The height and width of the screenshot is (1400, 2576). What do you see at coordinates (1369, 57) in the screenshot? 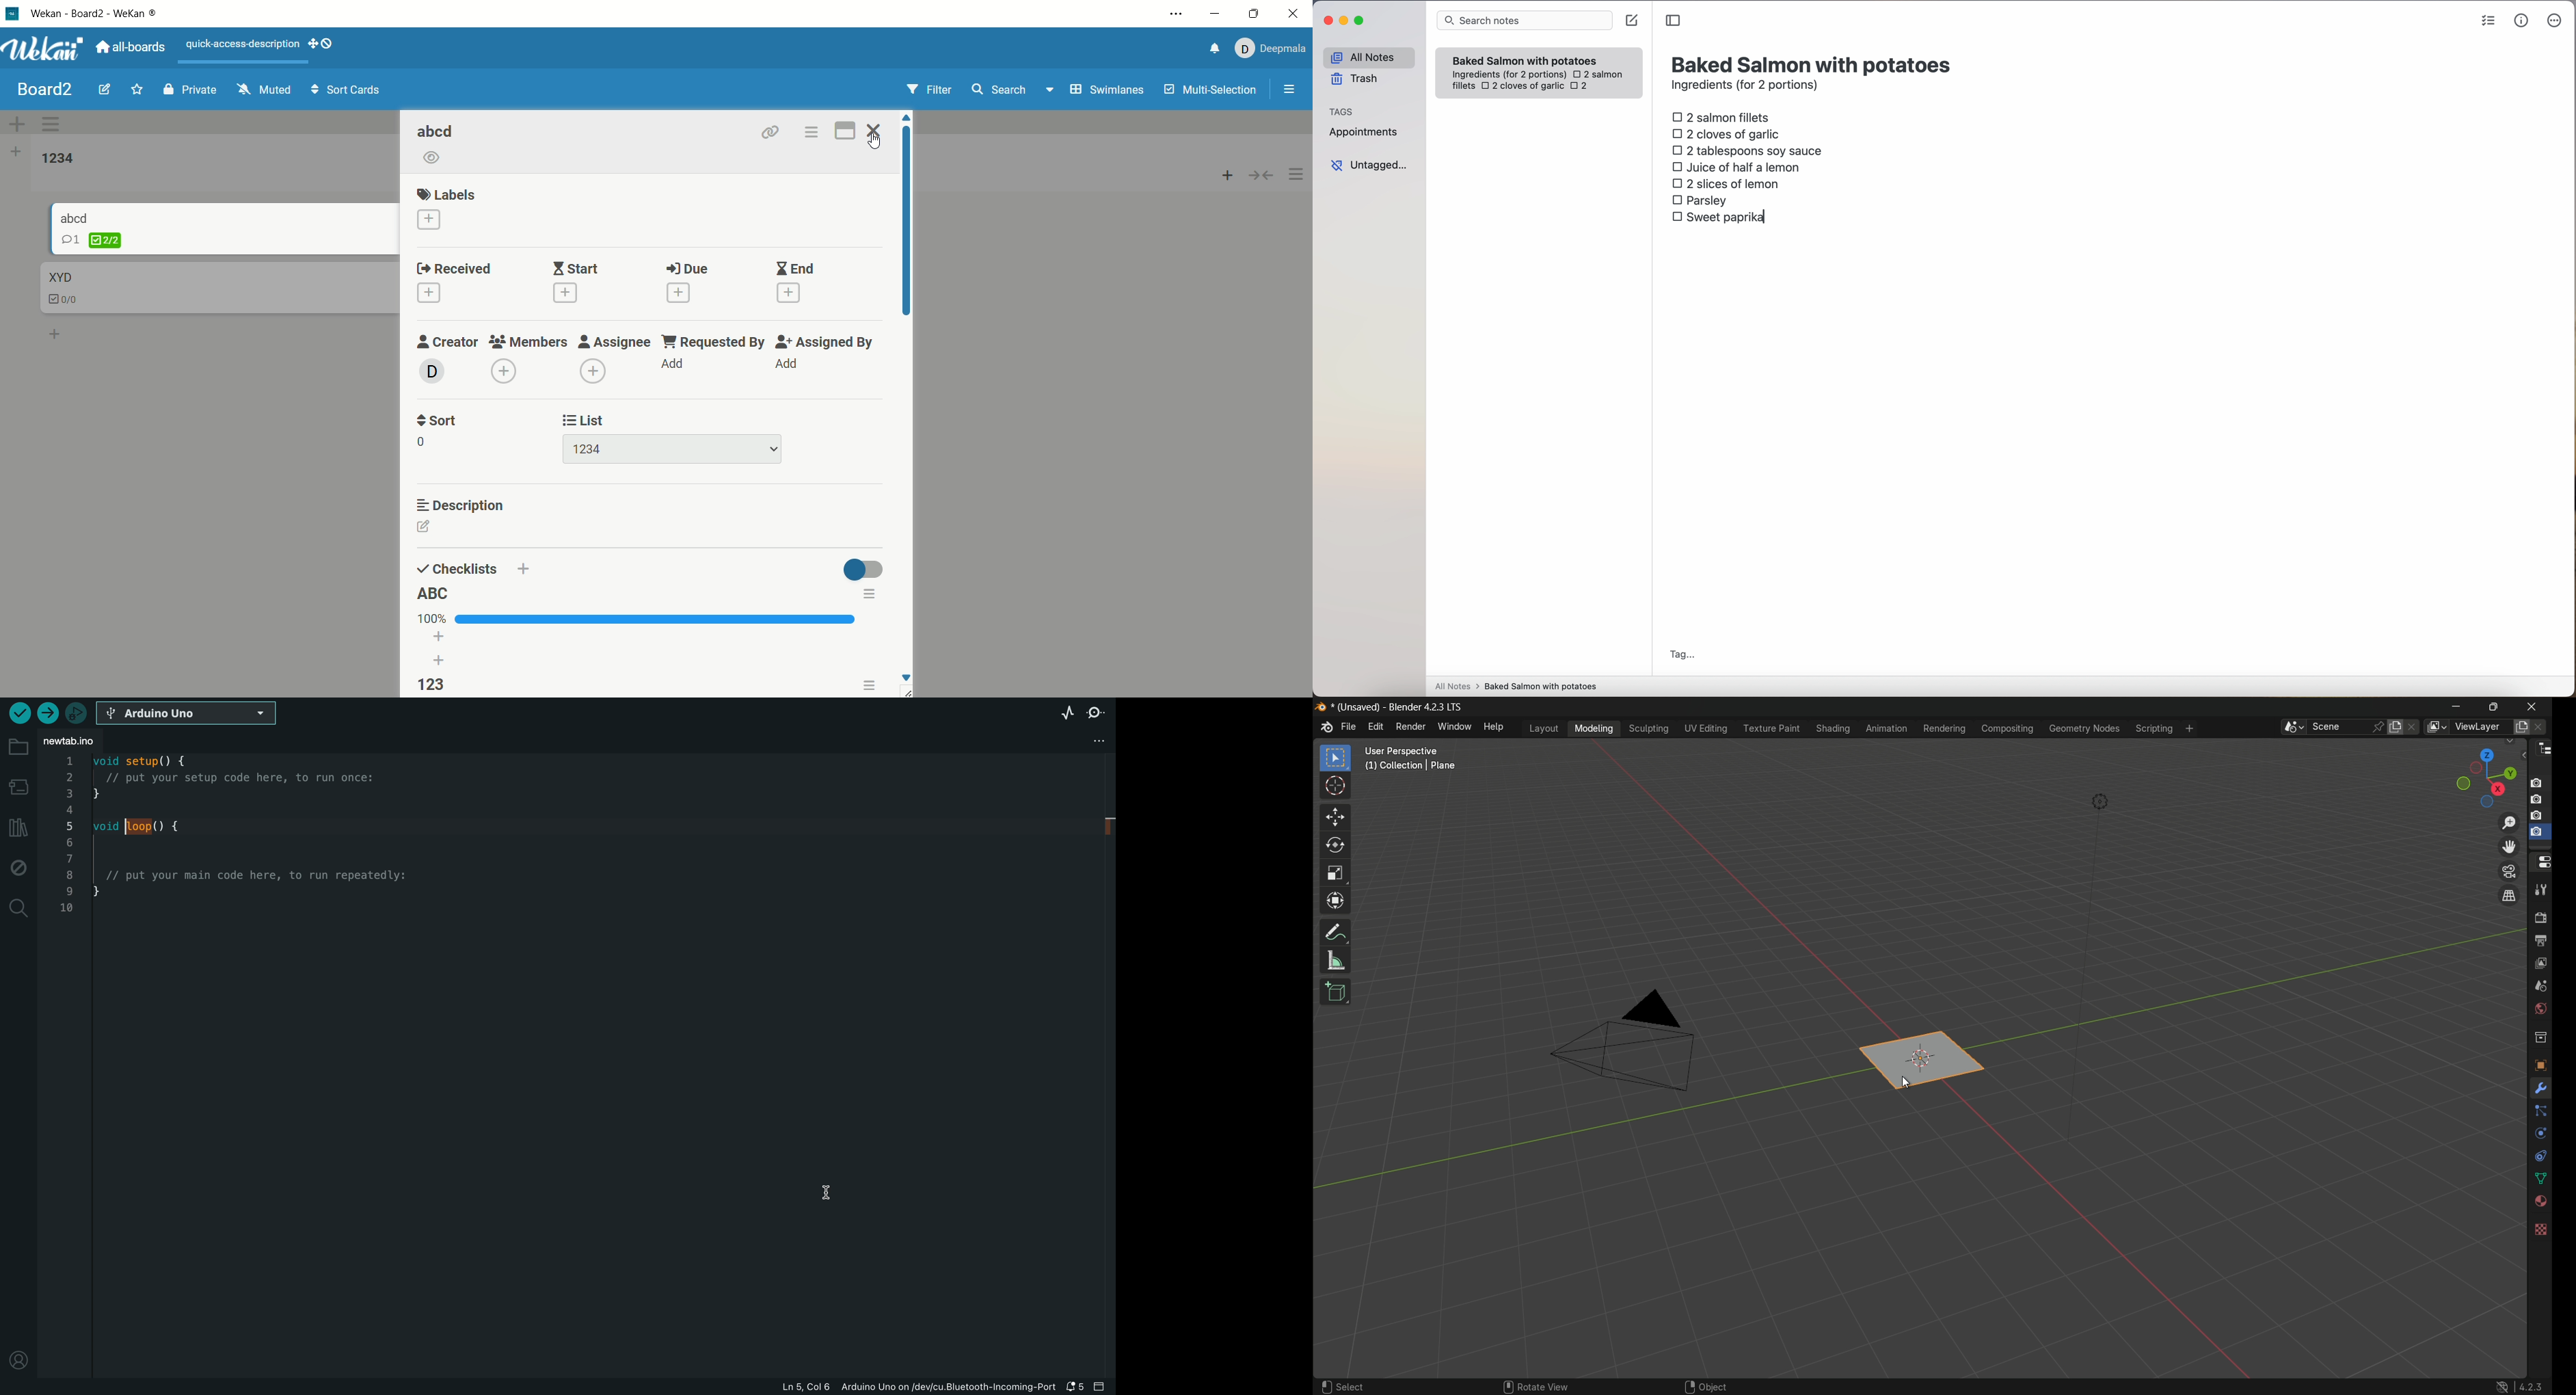
I see `all notes` at bounding box center [1369, 57].